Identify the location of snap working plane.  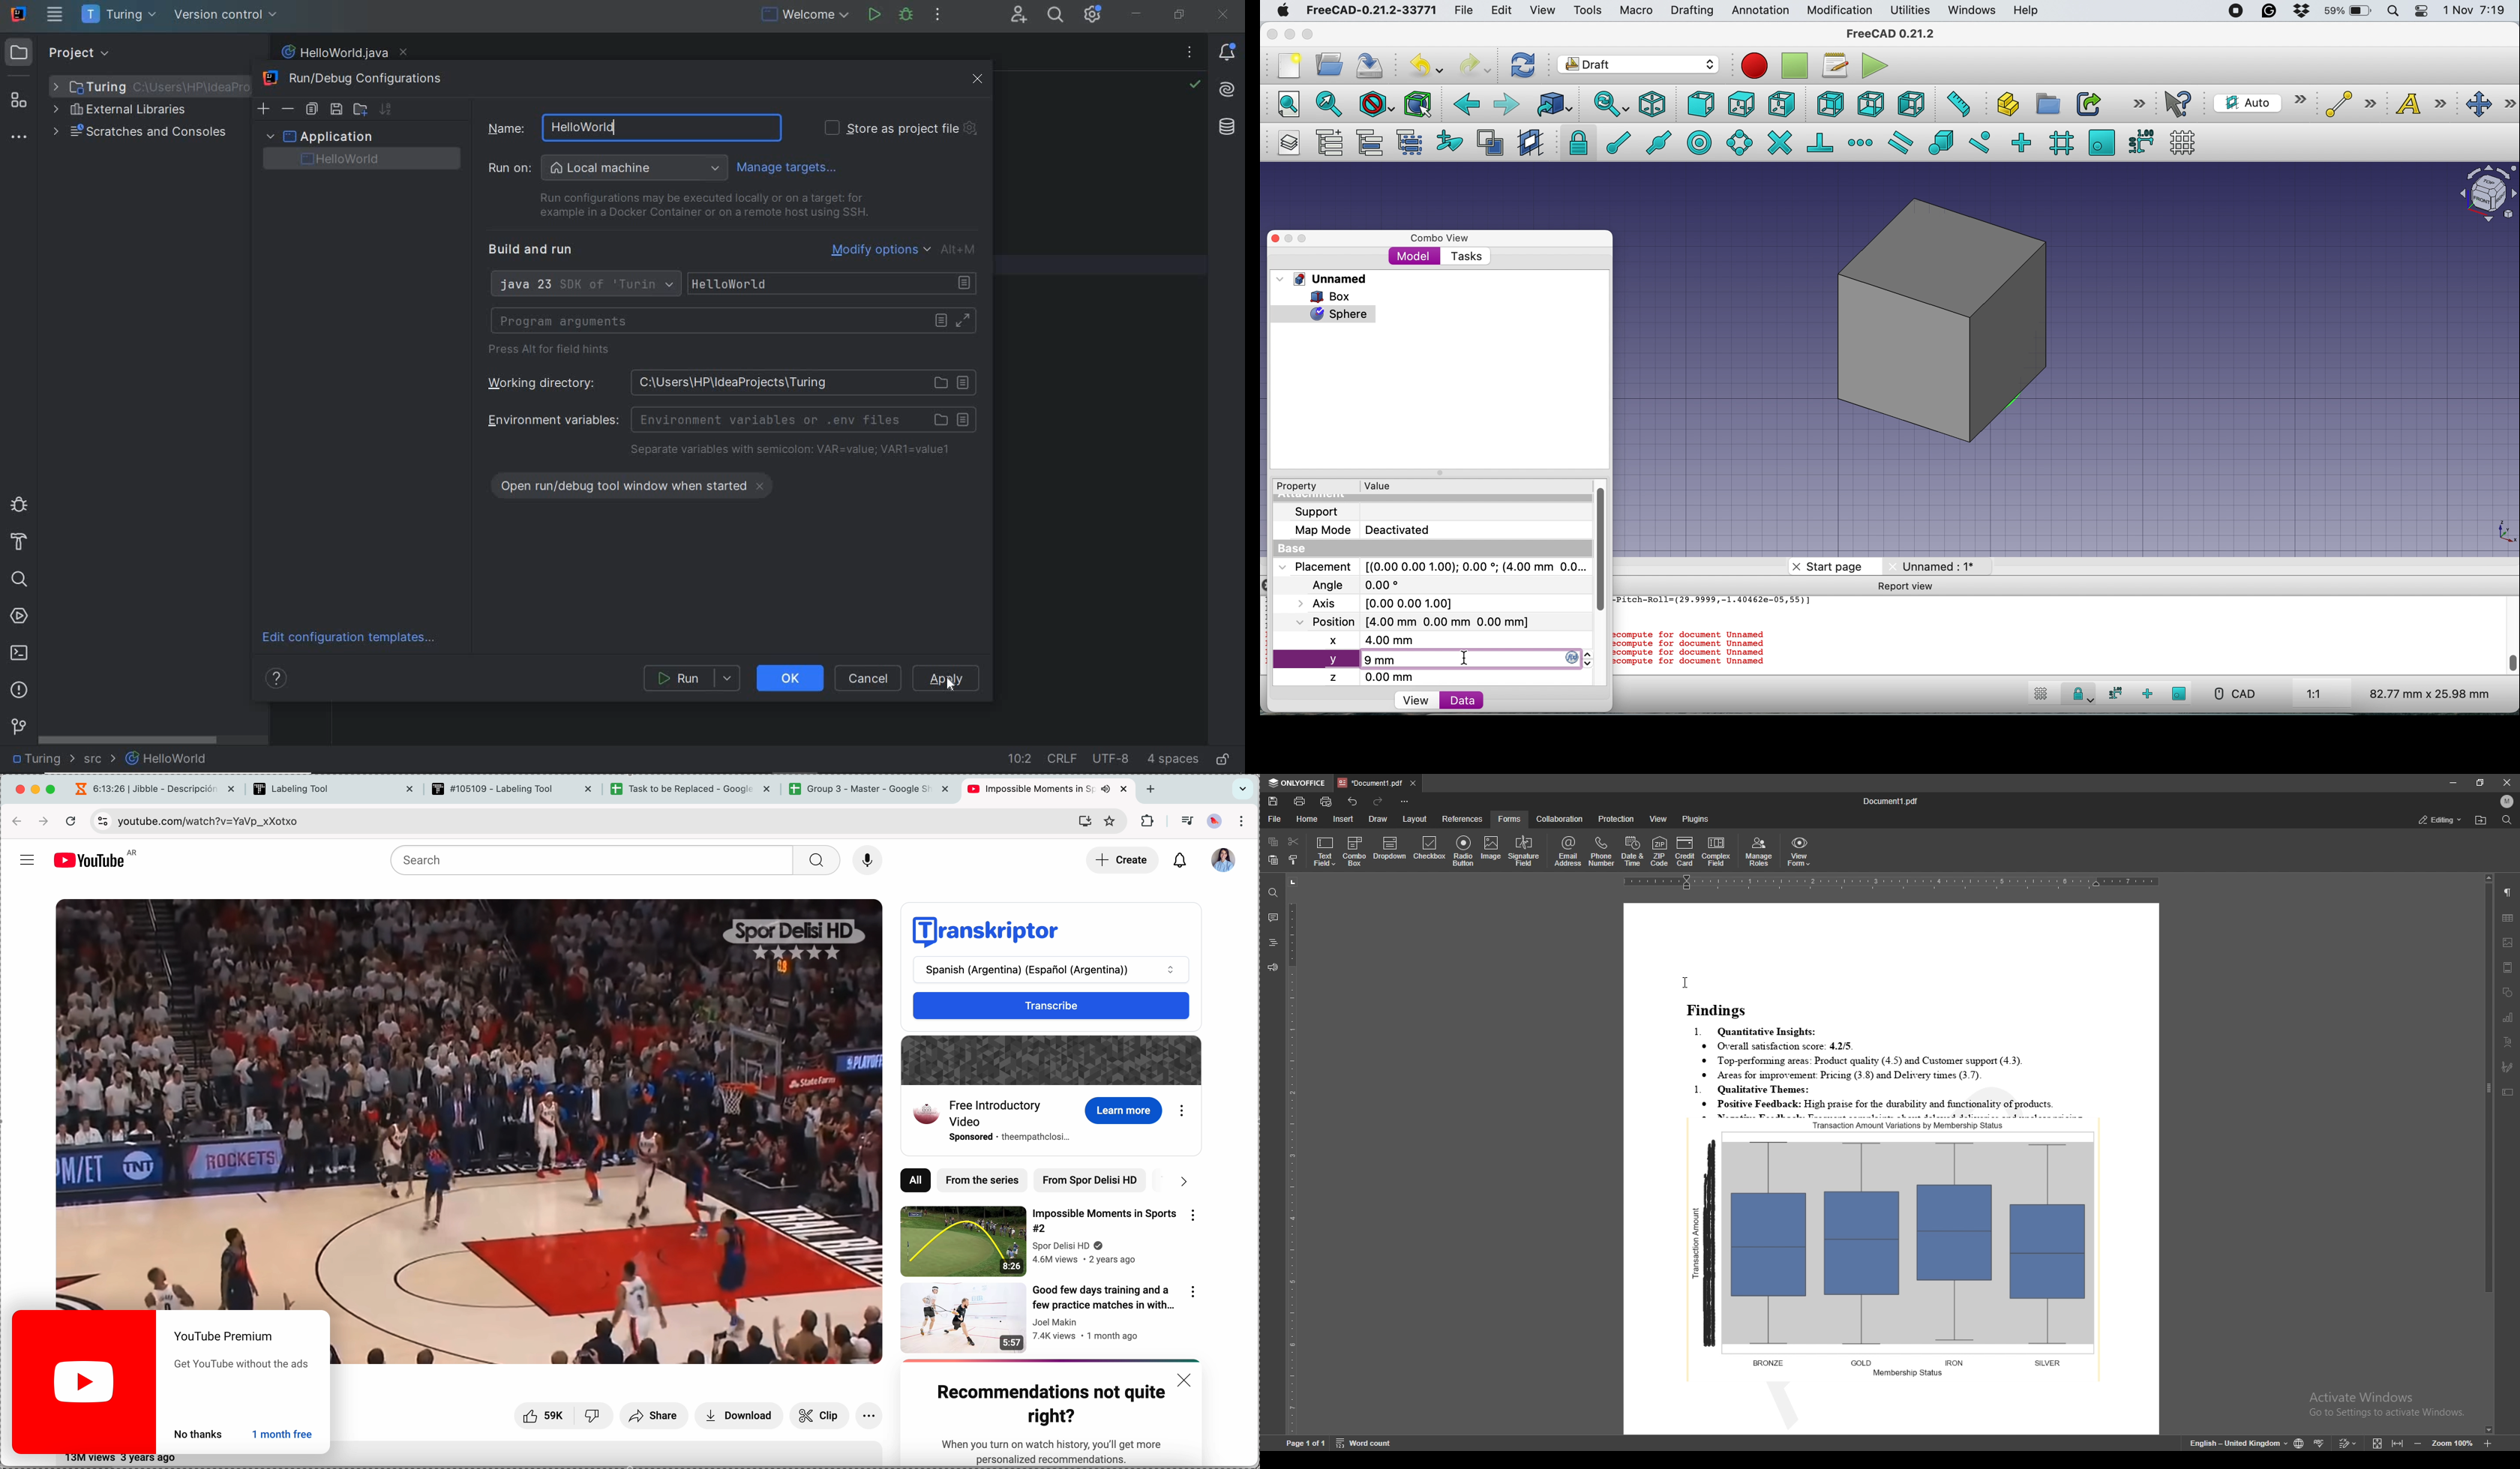
(2180, 694).